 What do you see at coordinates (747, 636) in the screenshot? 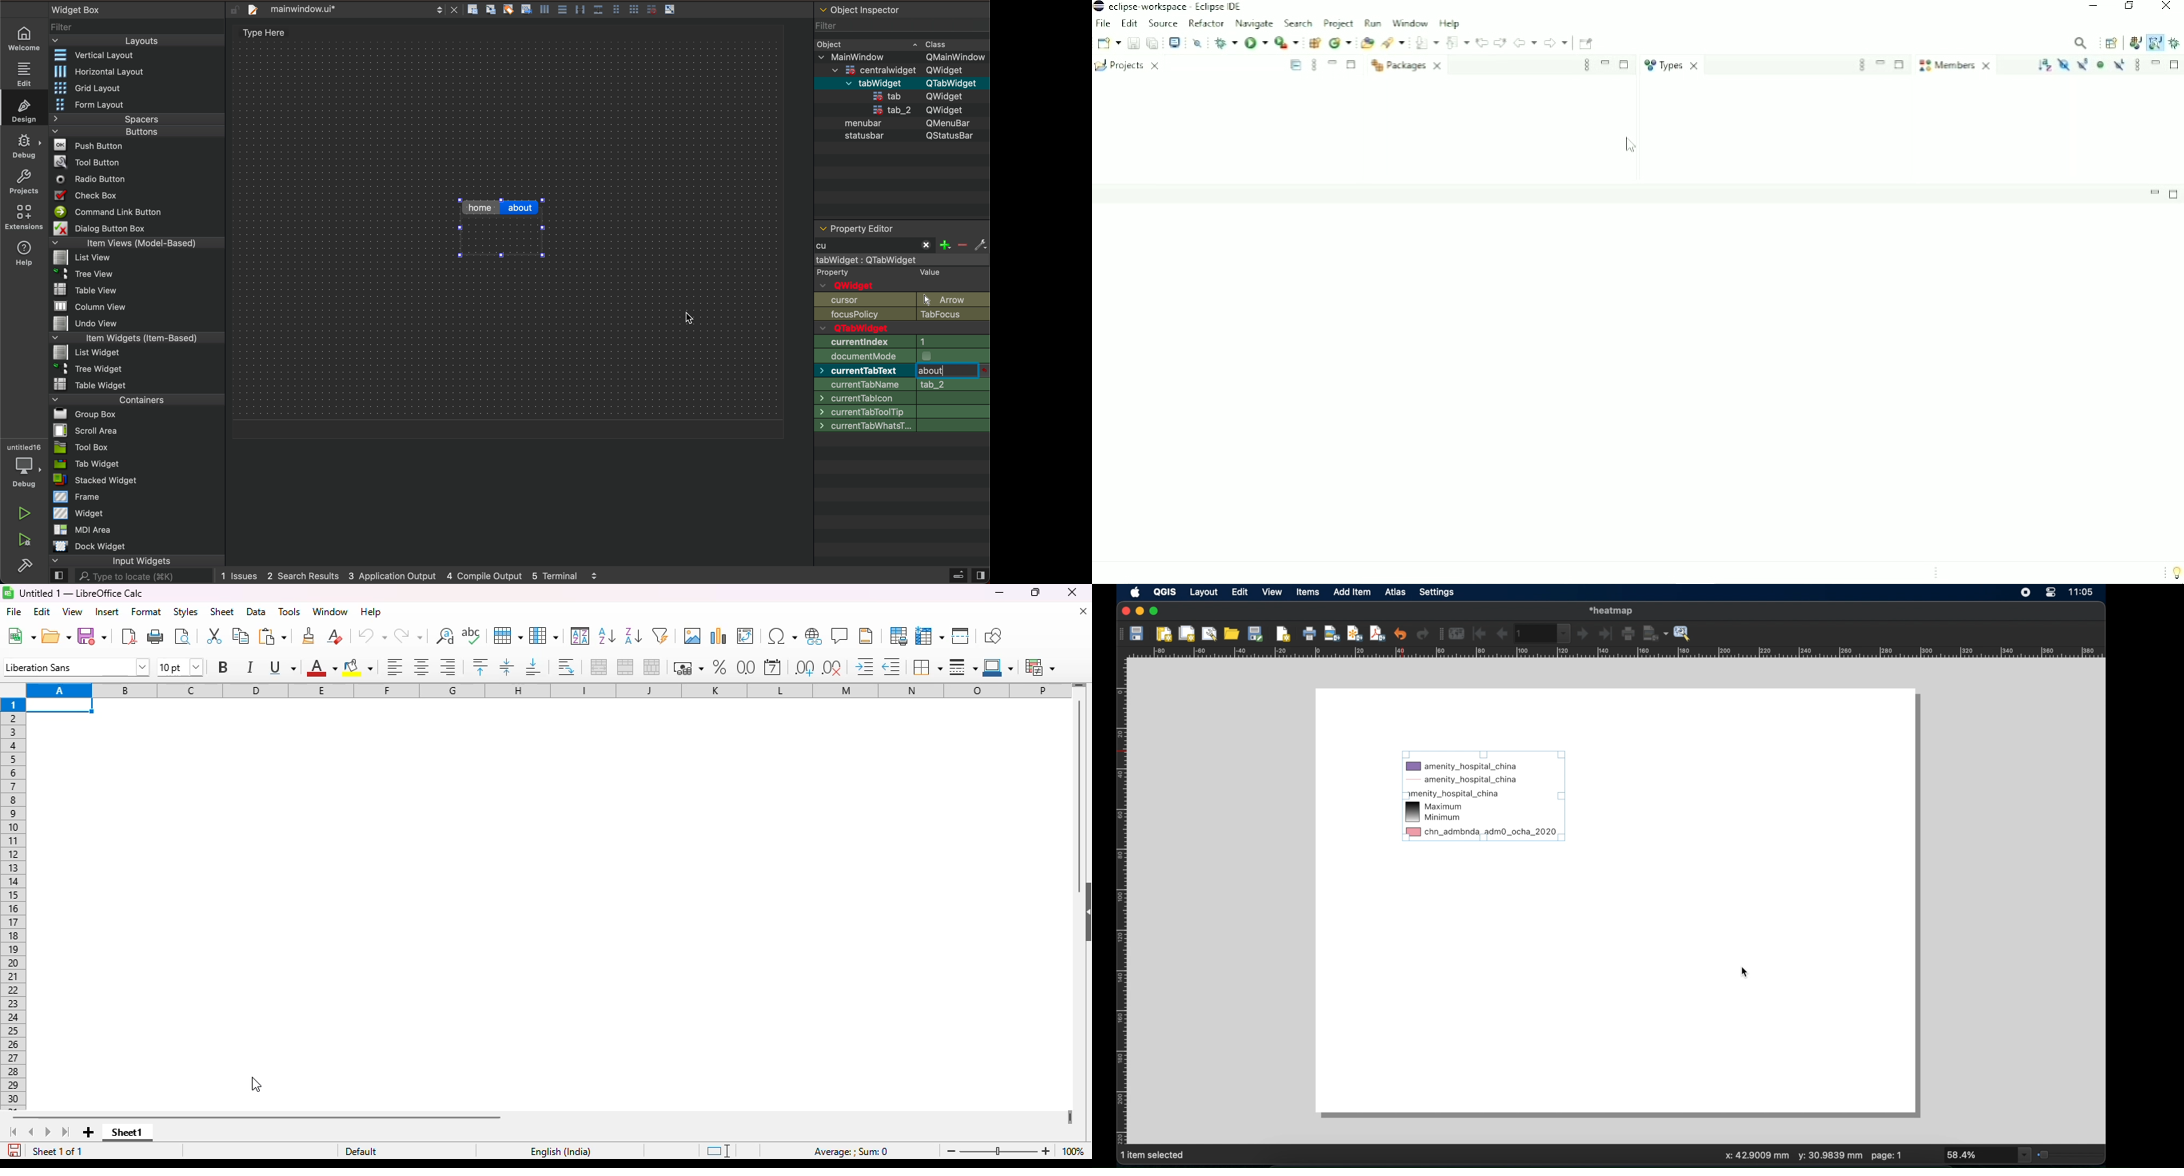
I see `insert or edit pivot table` at bounding box center [747, 636].